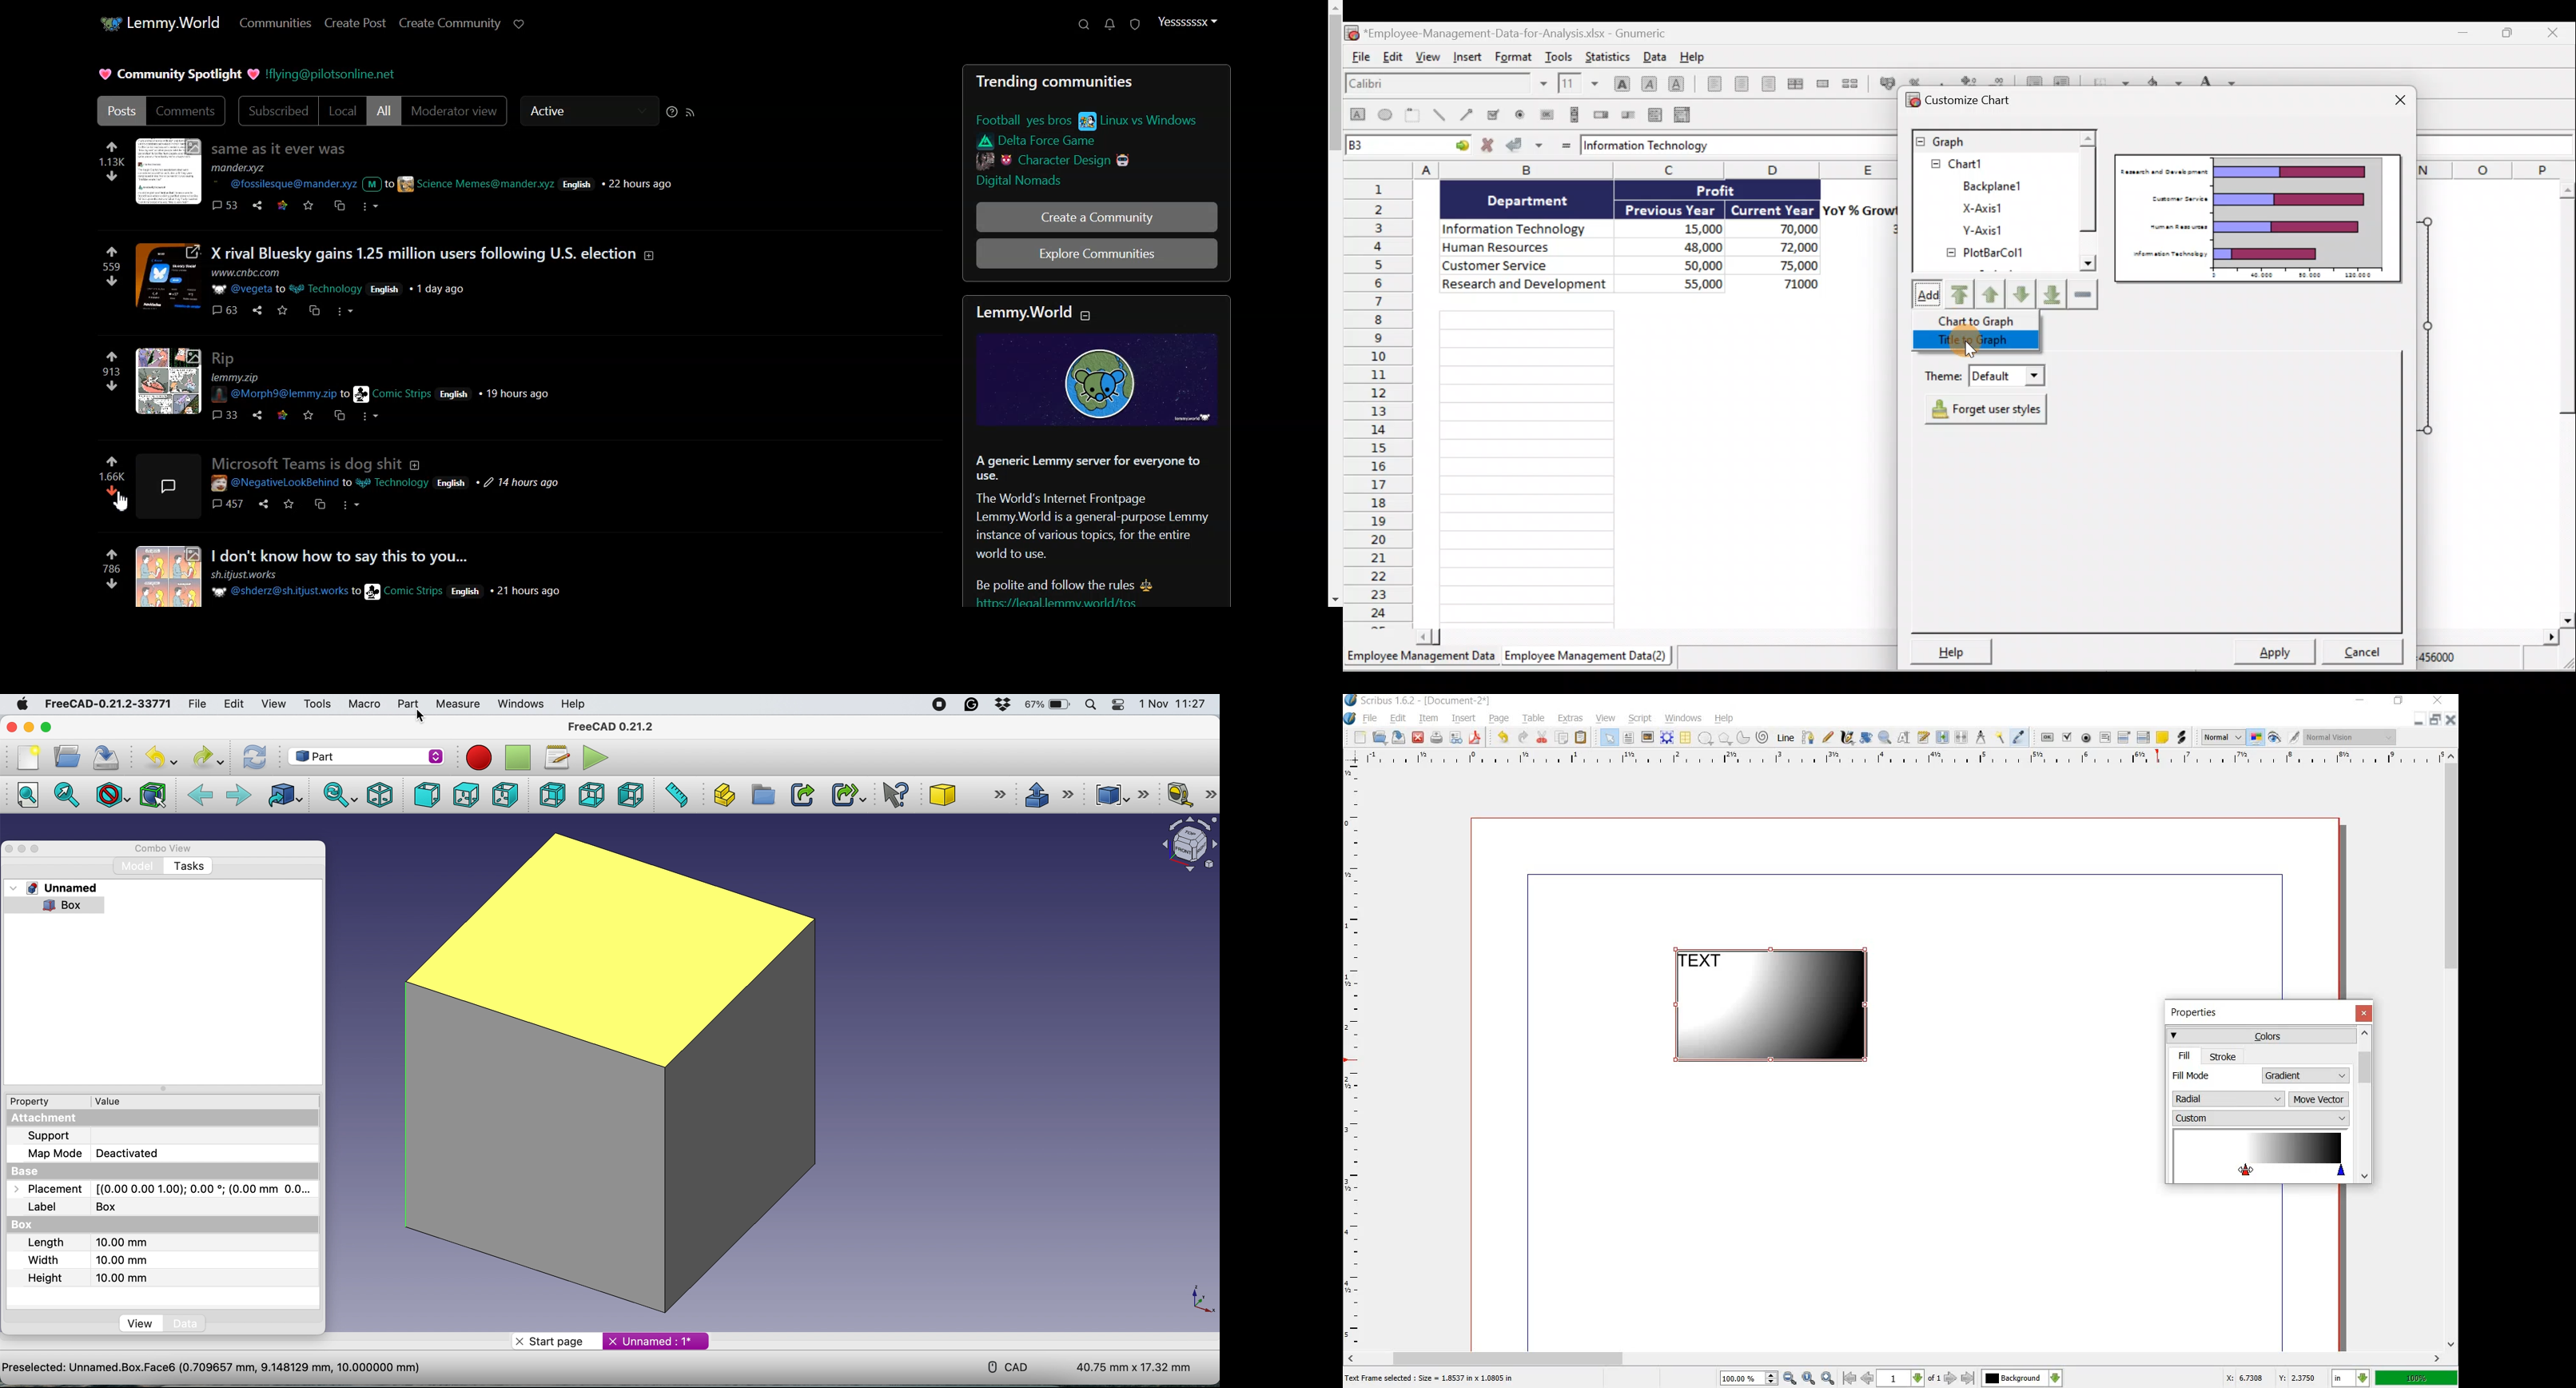  What do you see at coordinates (156, 758) in the screenshot?
I see `undo` at bounding box center [156, 758].